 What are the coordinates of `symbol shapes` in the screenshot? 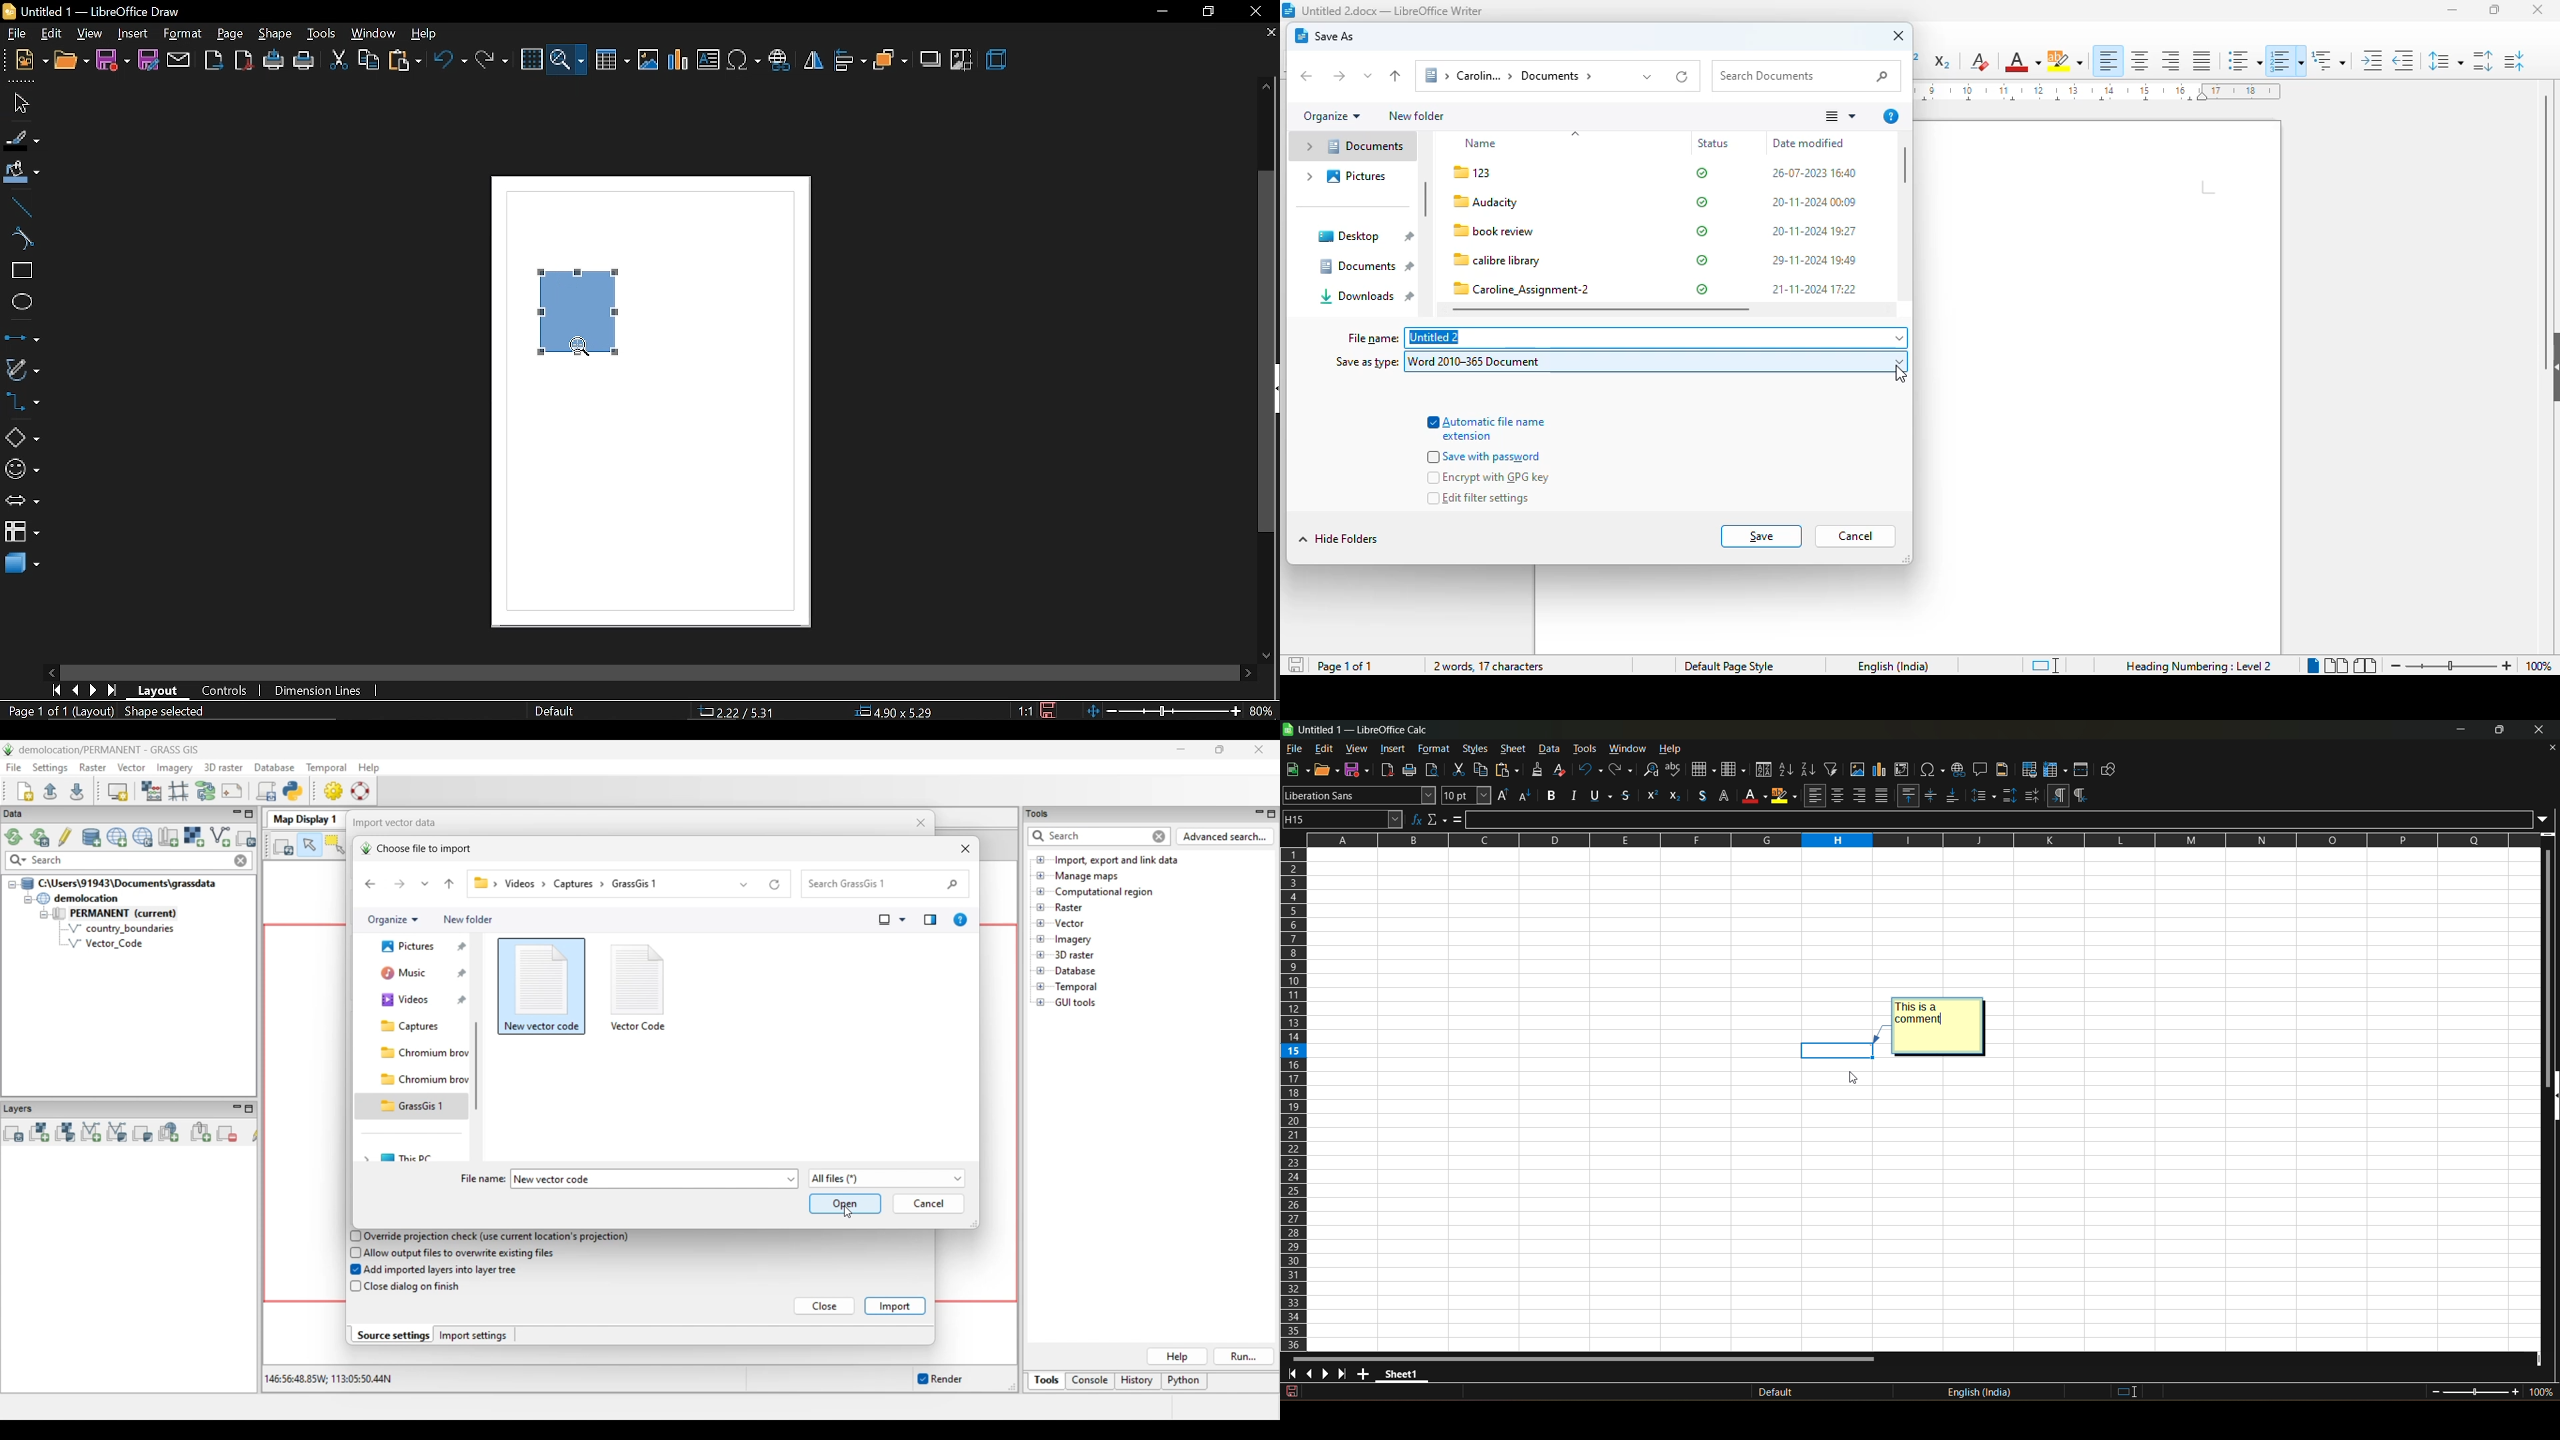 It's located at (21, 471).